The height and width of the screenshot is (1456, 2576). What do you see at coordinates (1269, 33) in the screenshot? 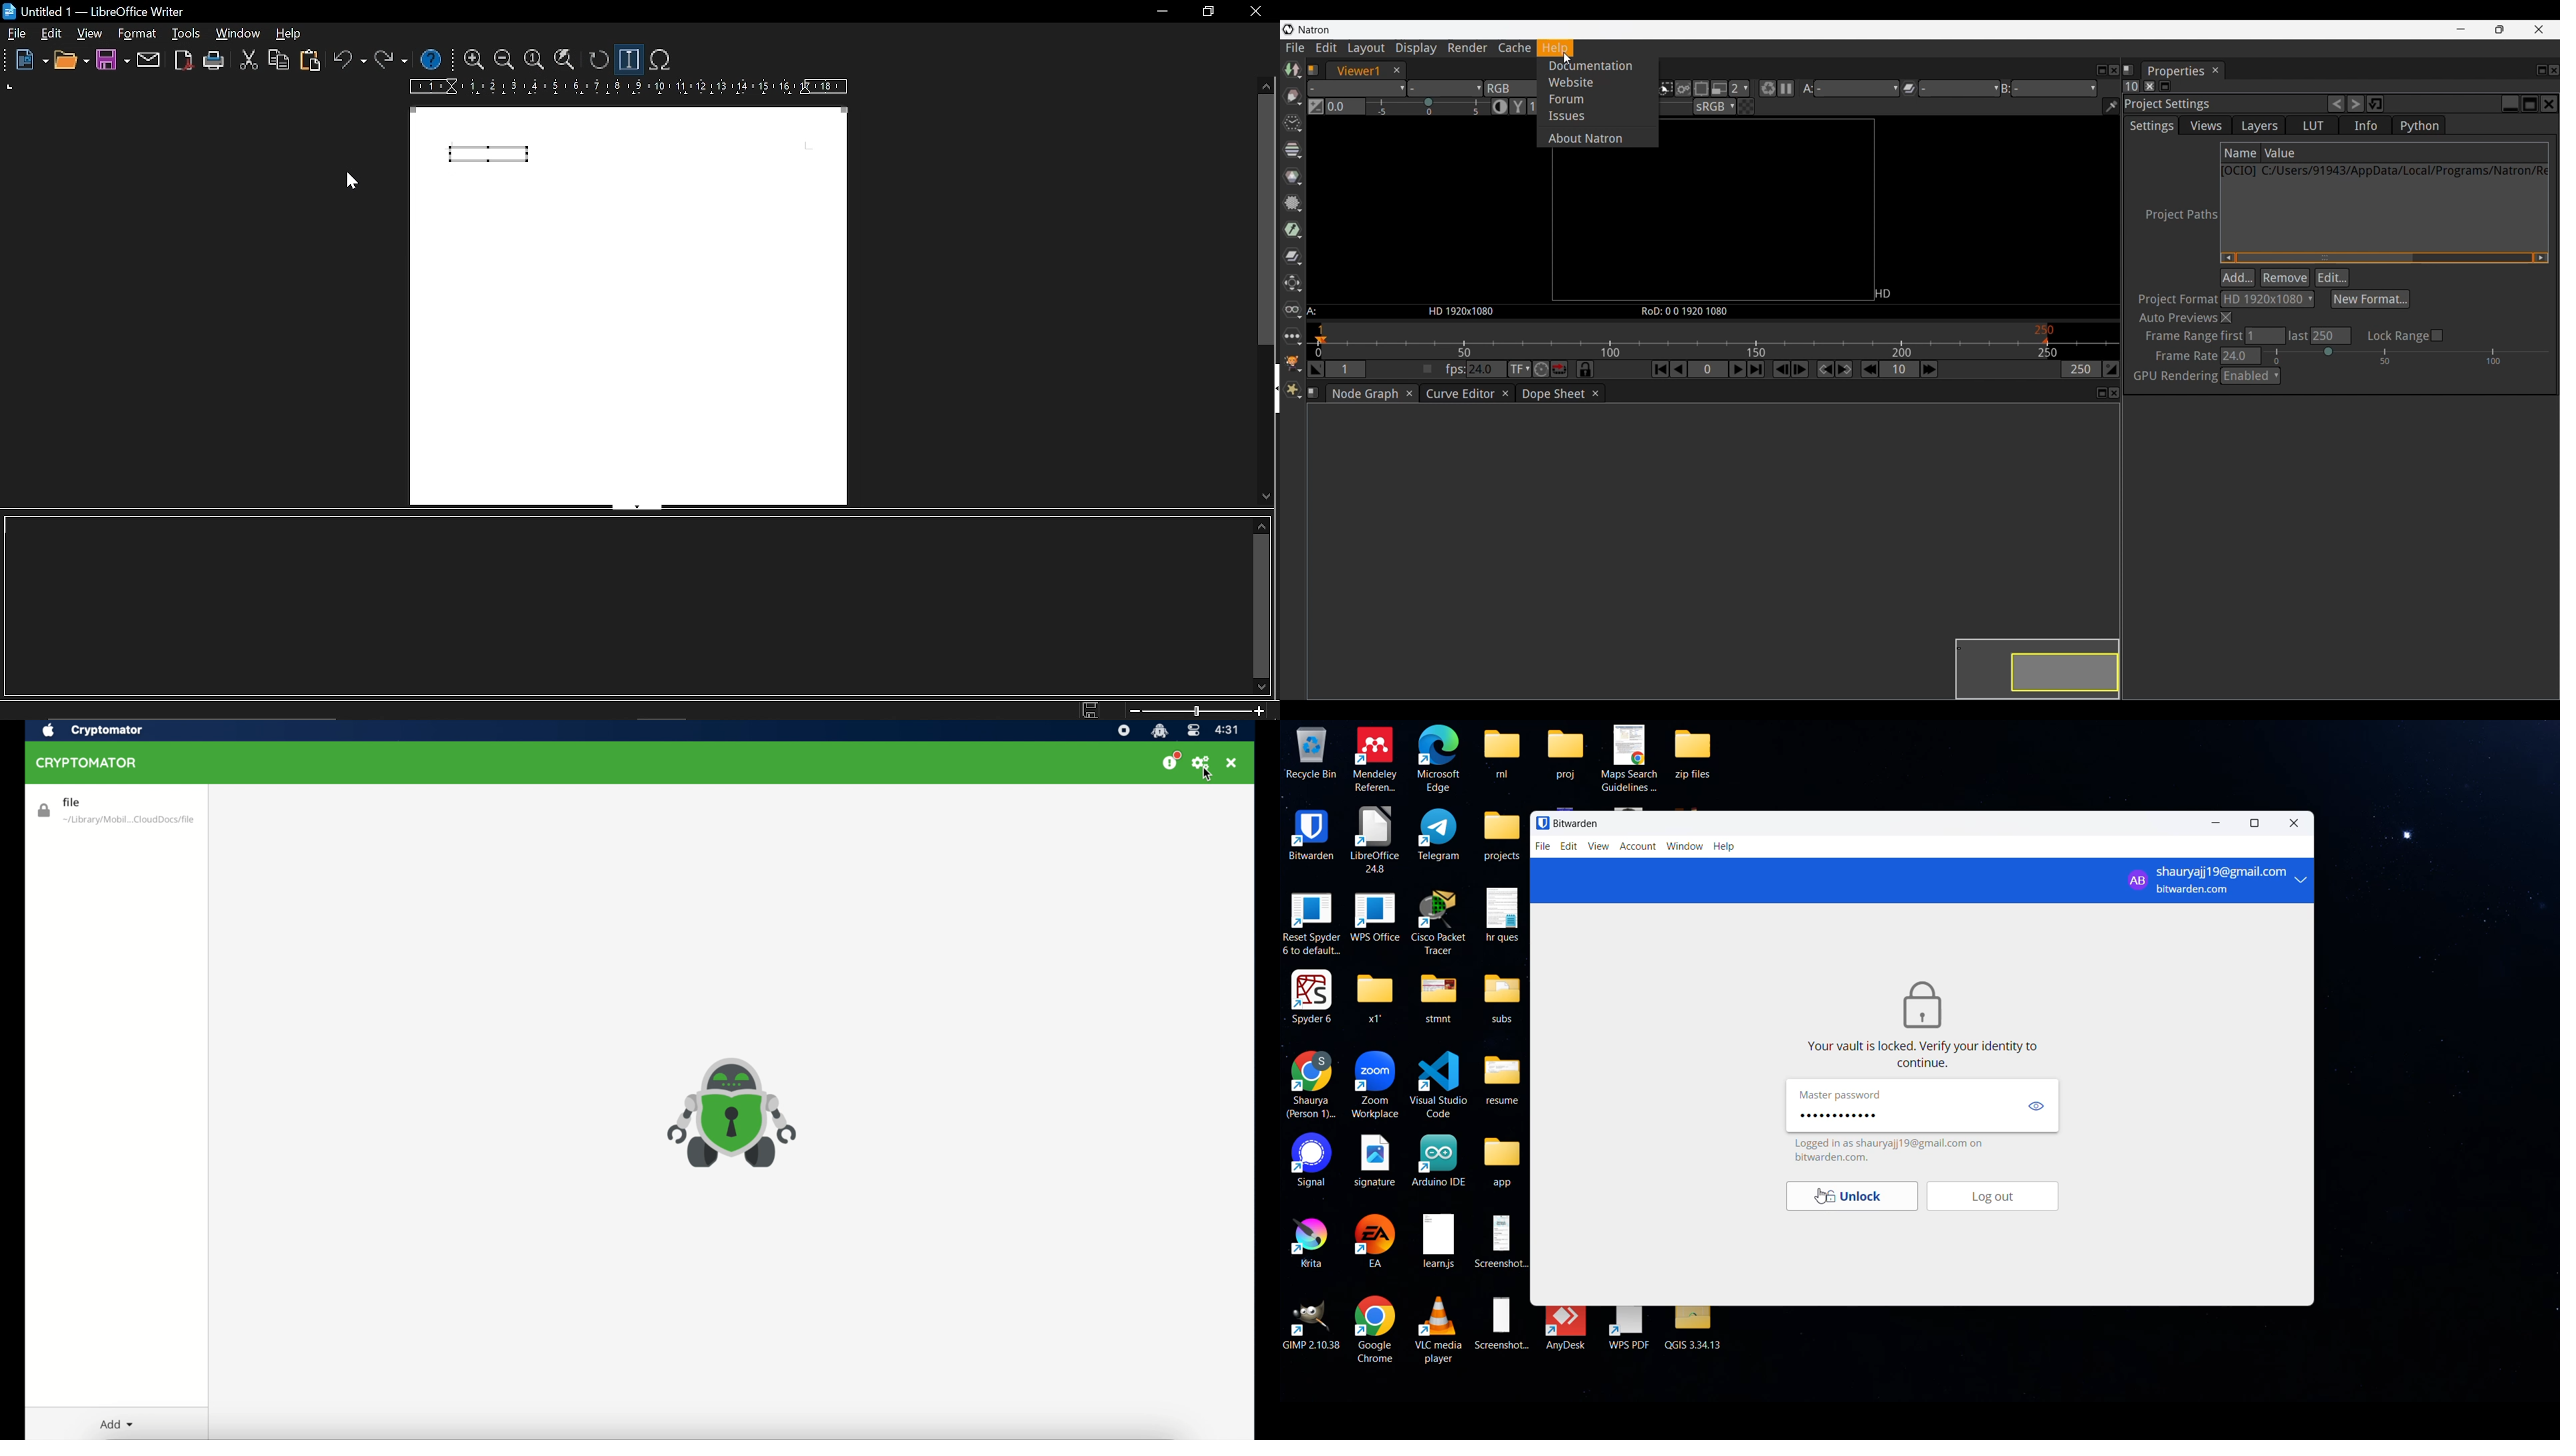
I see `close current tab` at bounding box center [1269, 33].